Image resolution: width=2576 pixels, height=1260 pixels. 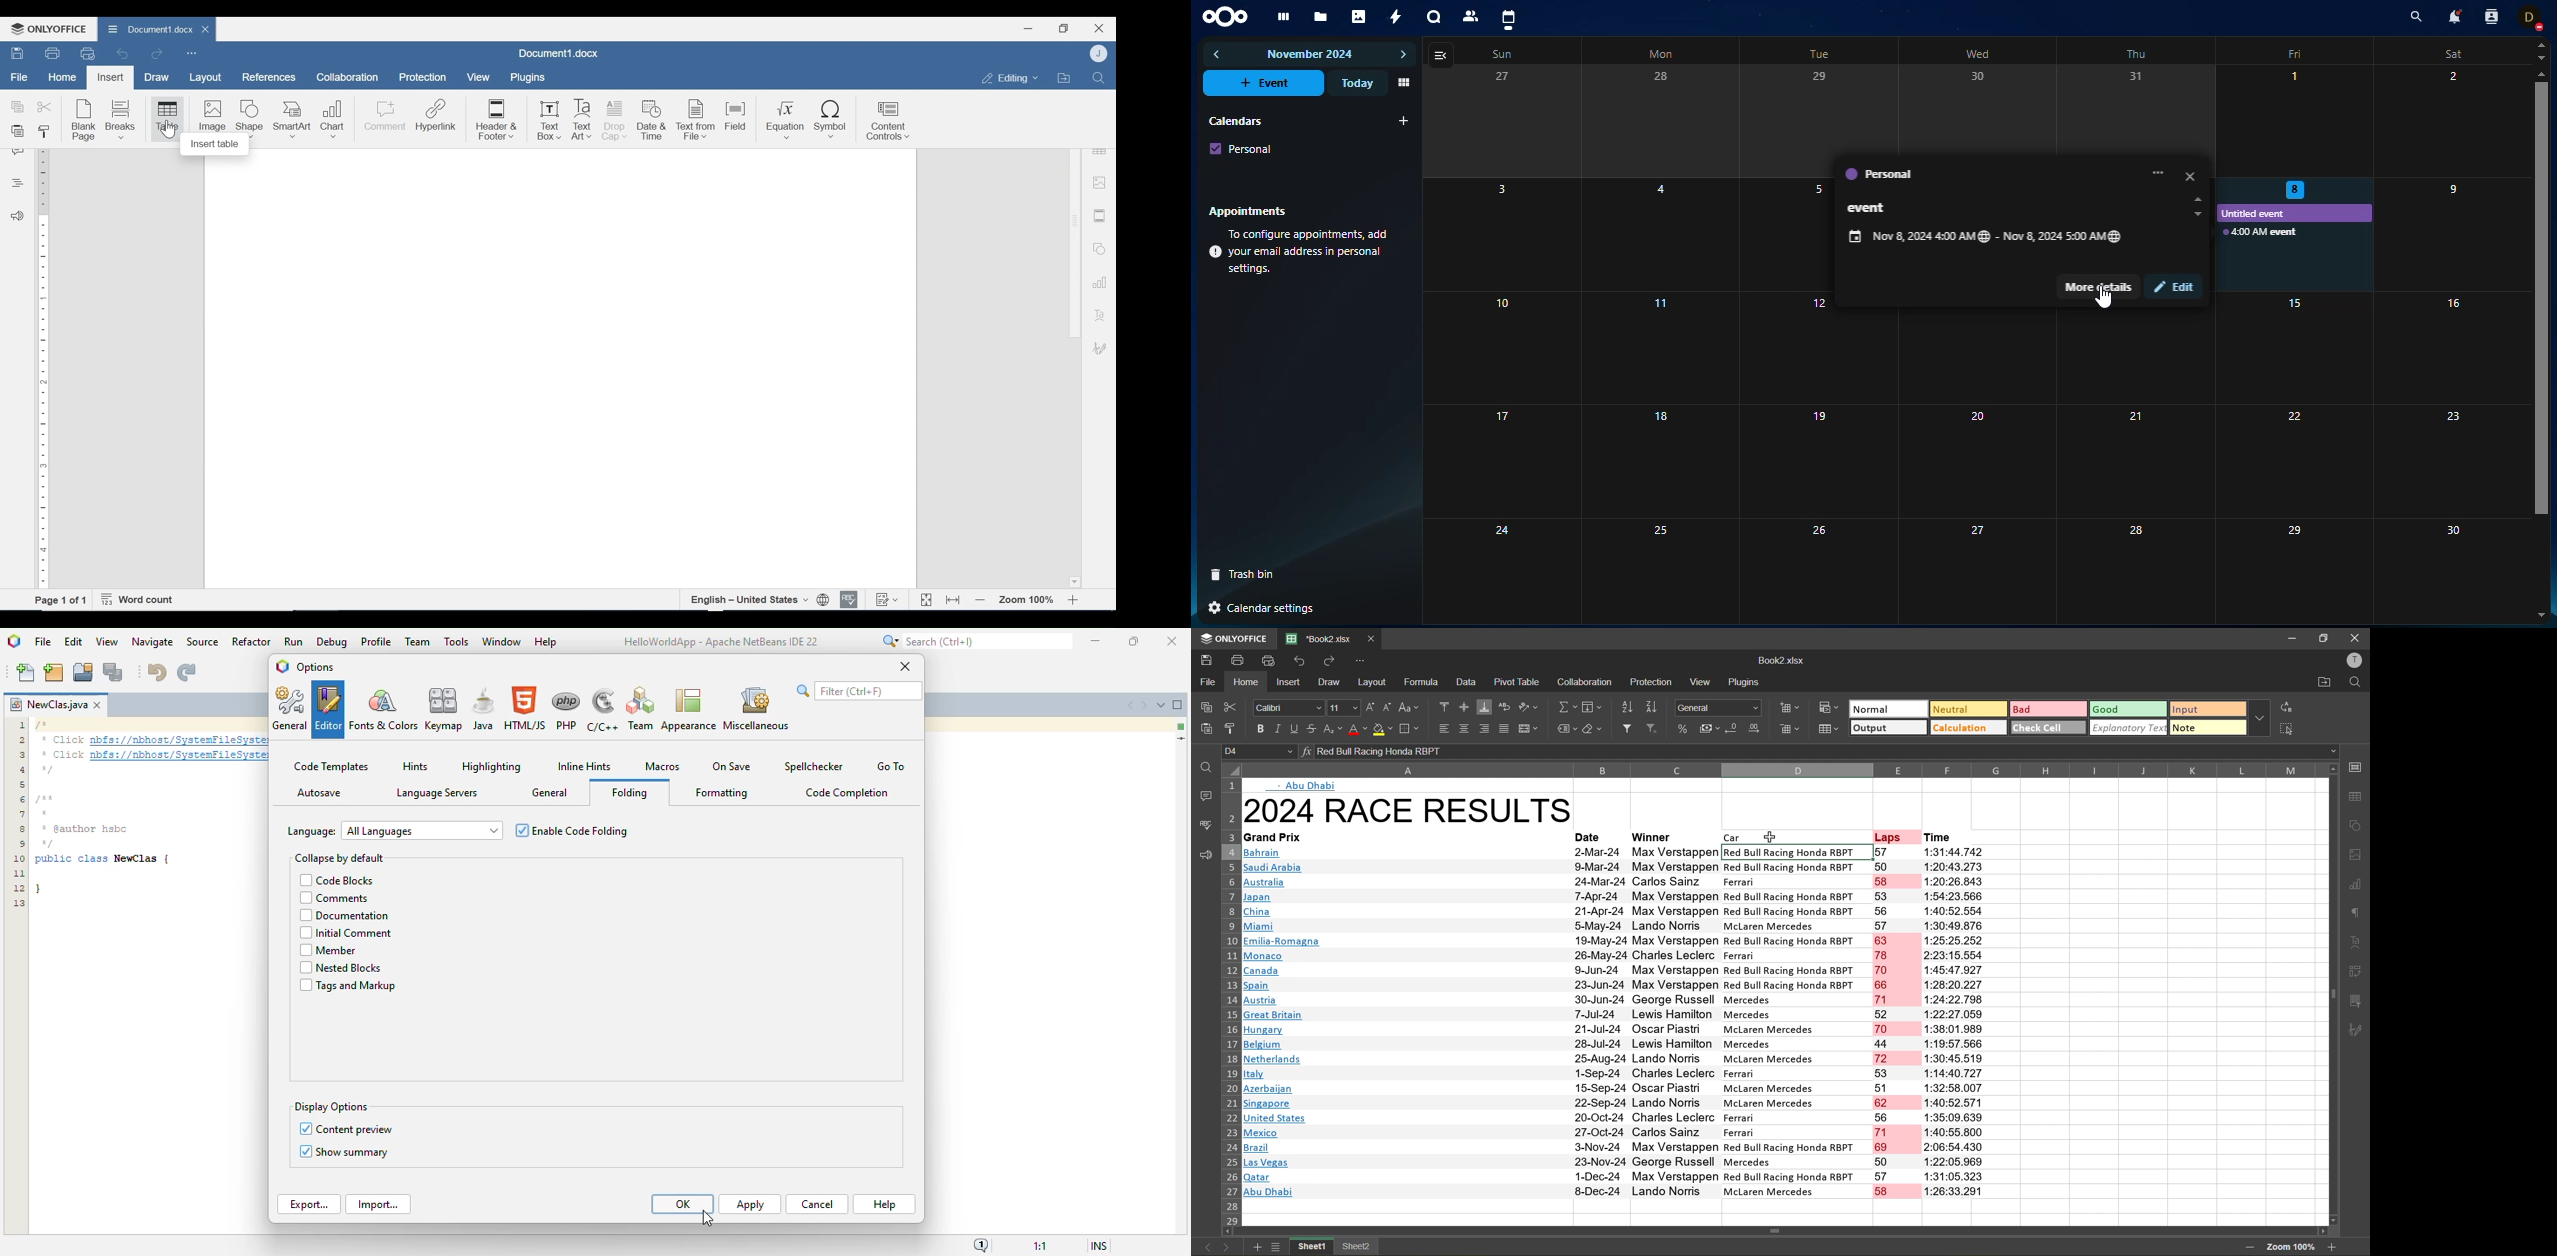 What do you see at coordinates (87, 53) in the screenshot?
I see `Quick Print` at bounding box center [87, 53].